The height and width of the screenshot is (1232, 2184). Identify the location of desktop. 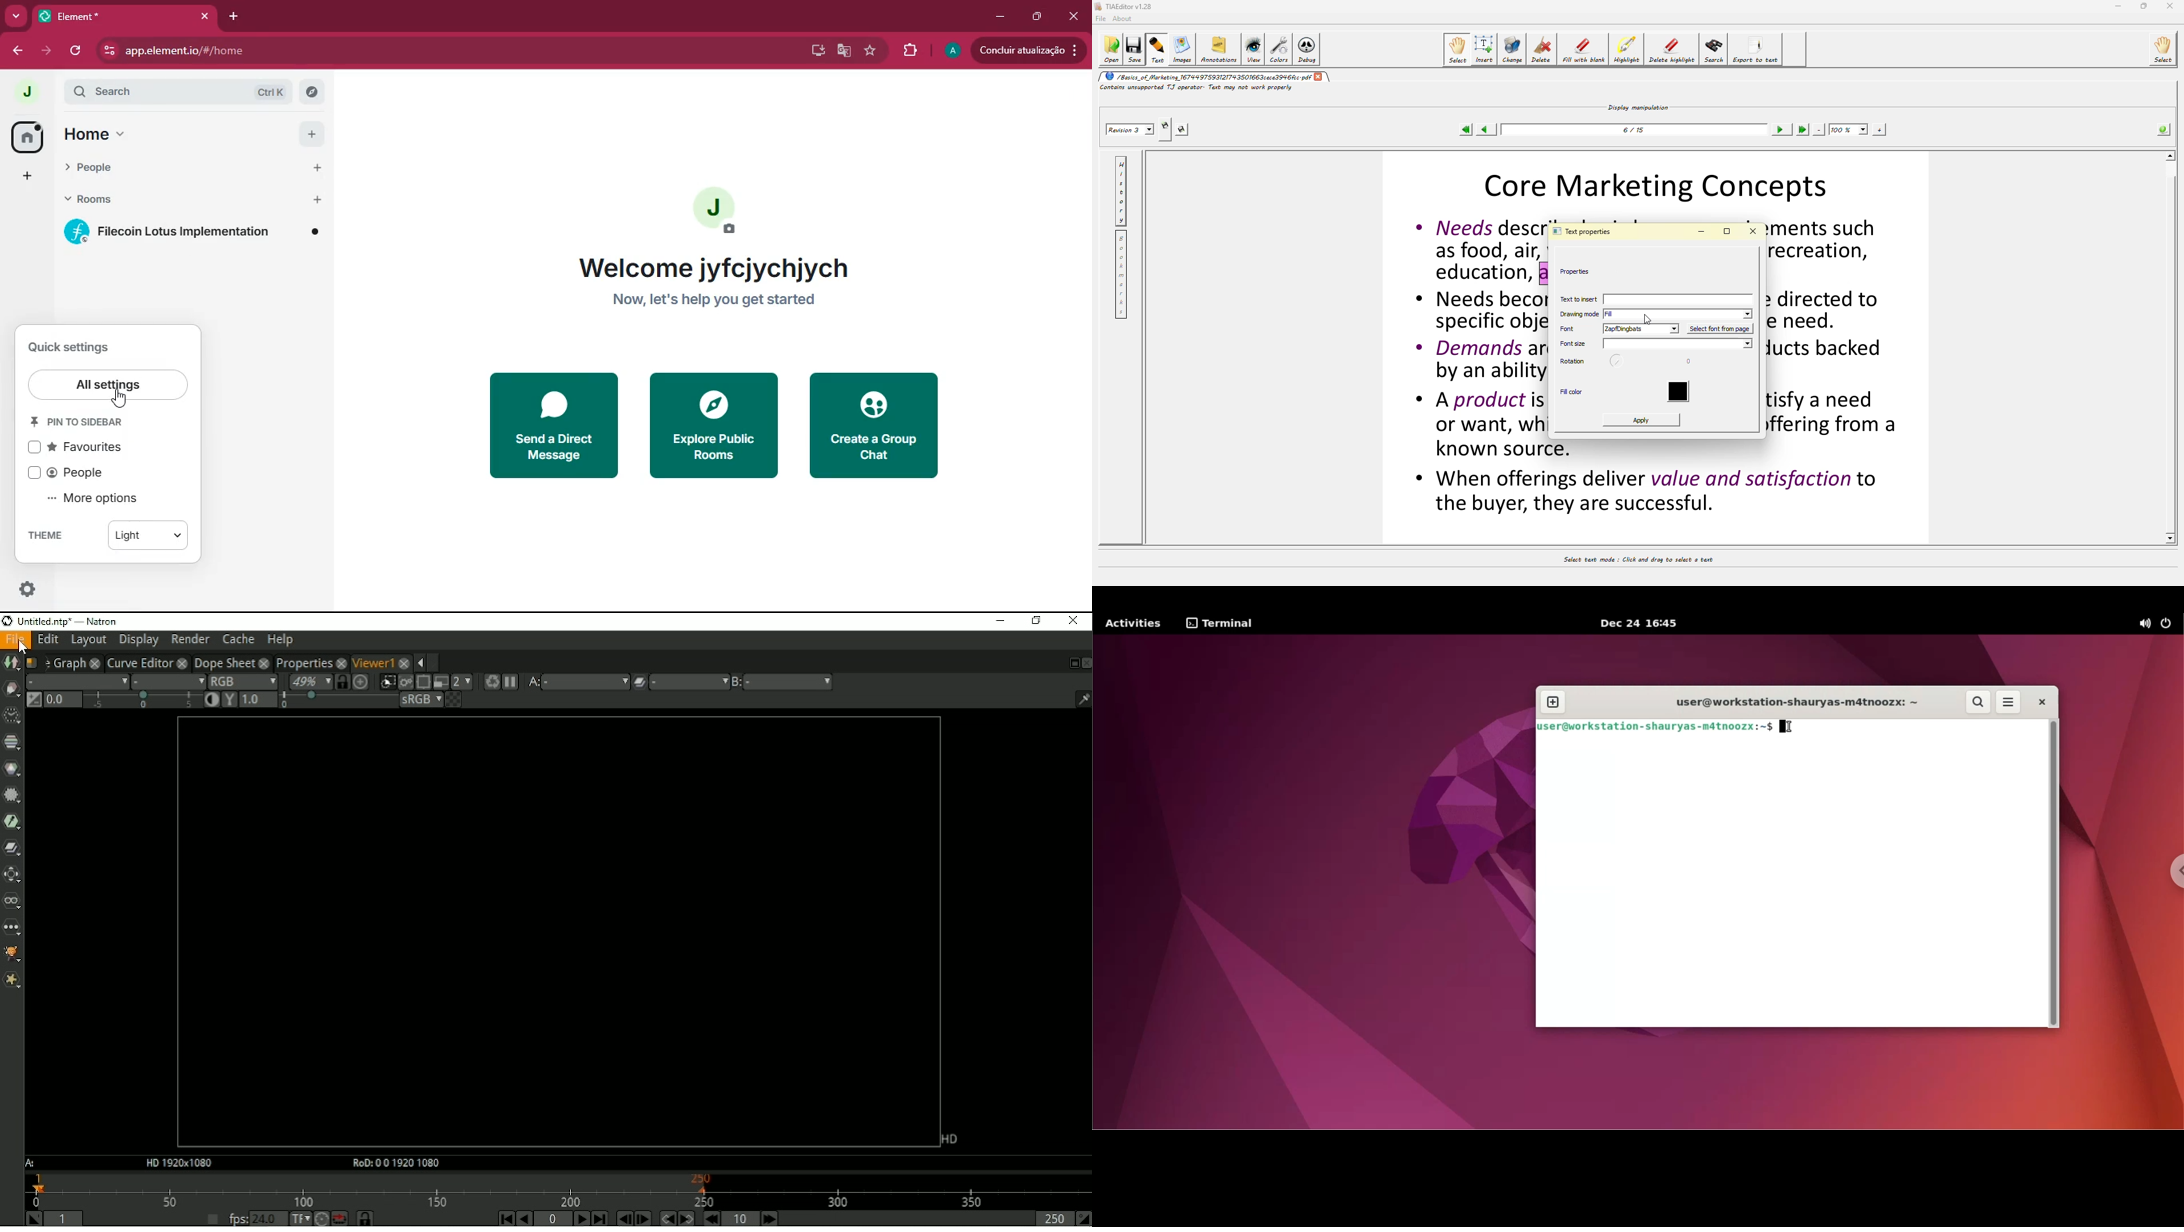
(816, 51).